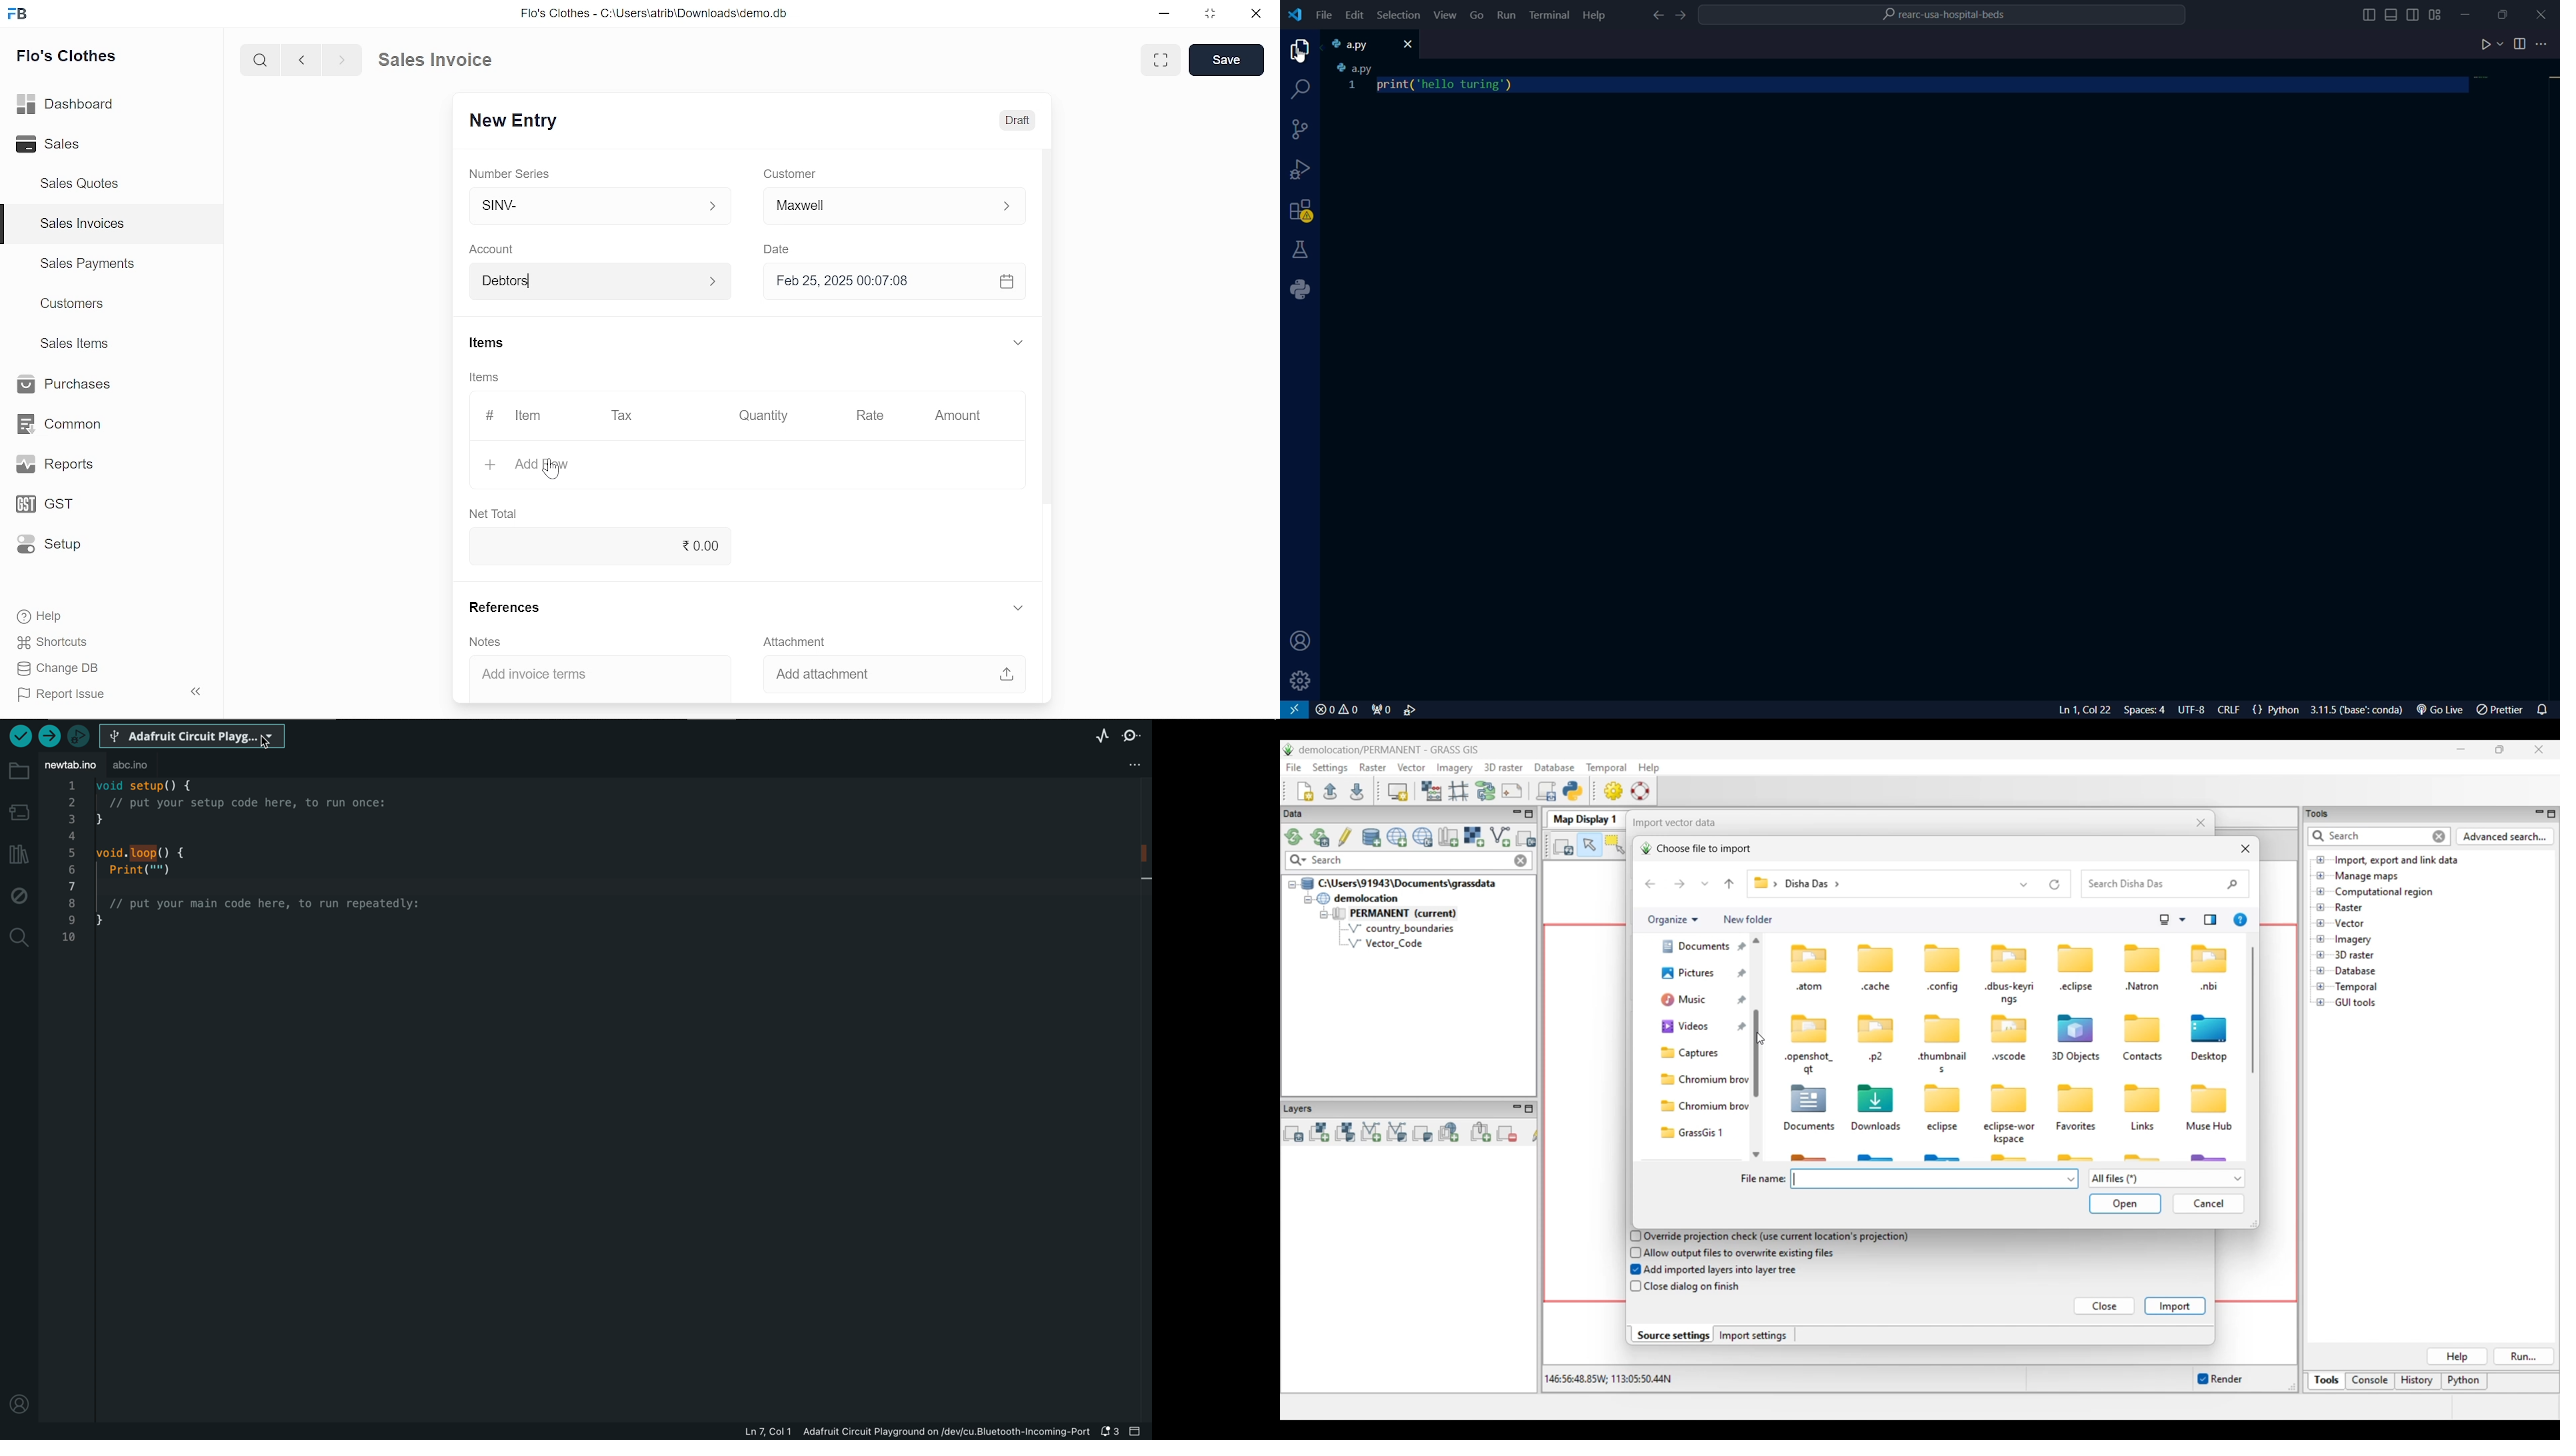 The height and width of the screenshot is (1456, 2576). What do you see at coordinates (67, 386) in the screenshot?
I see `Purchases` at bounding box center [67, 386].